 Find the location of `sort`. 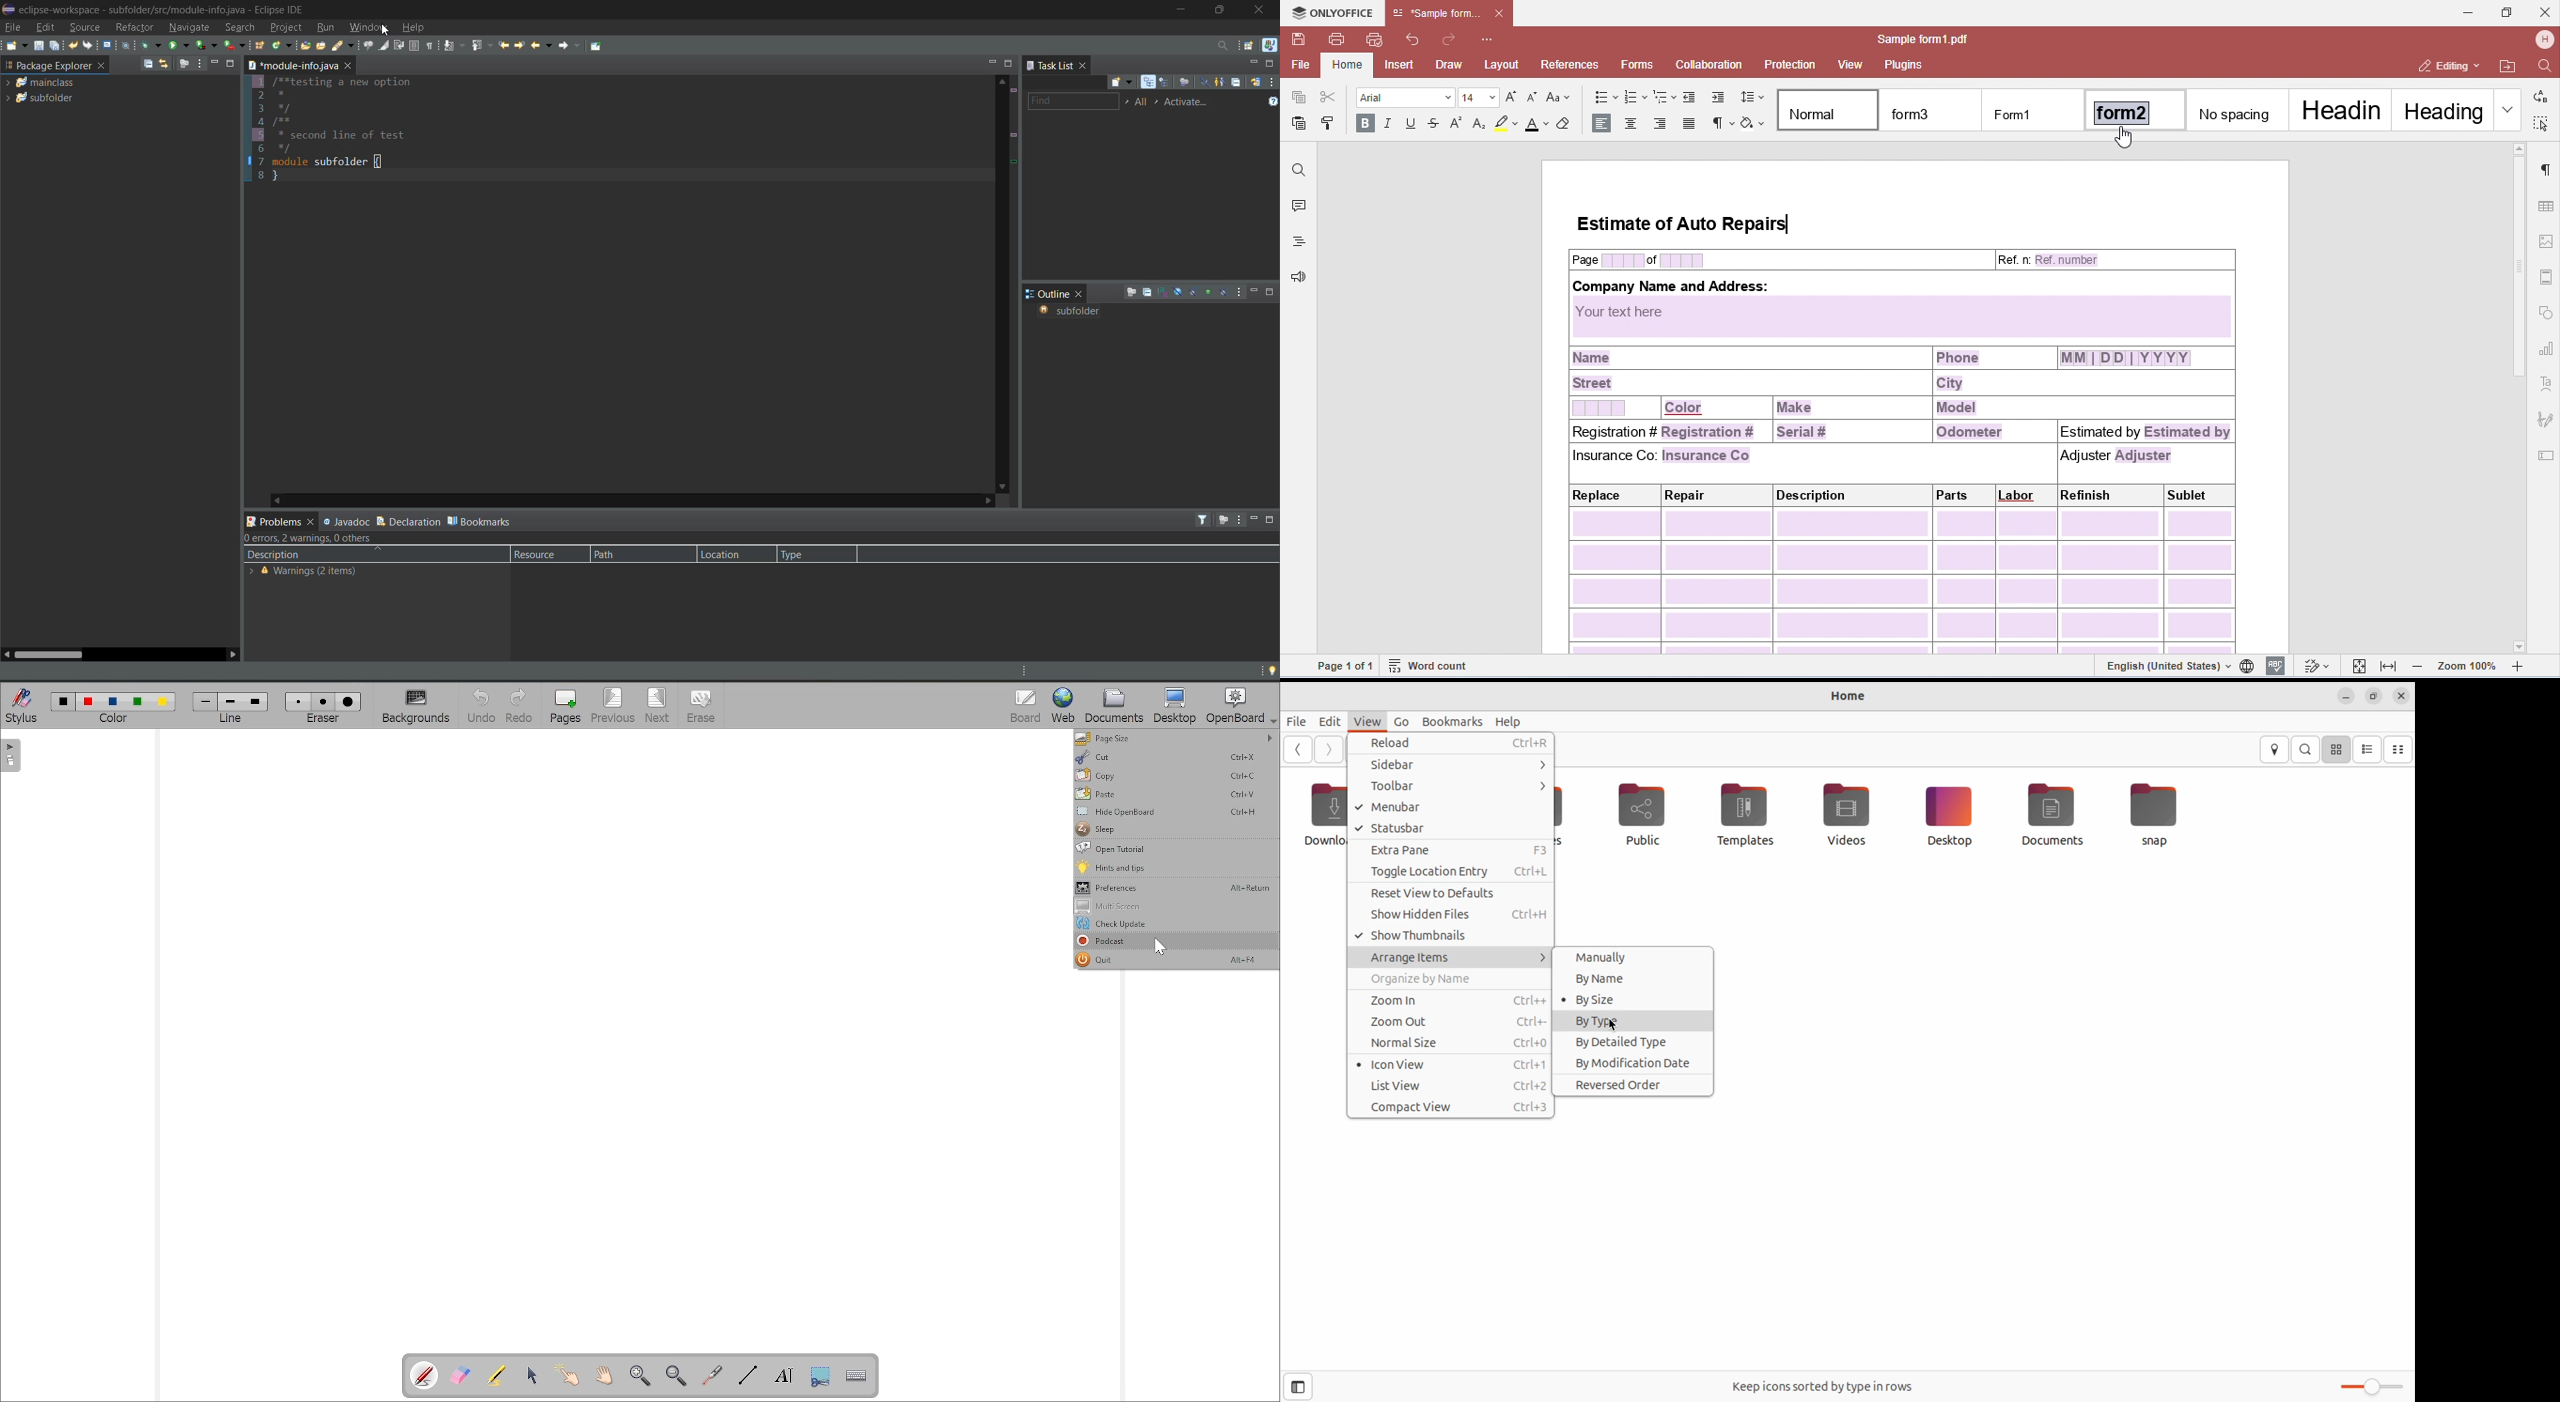

sort is located at coordinates (1163, 291).